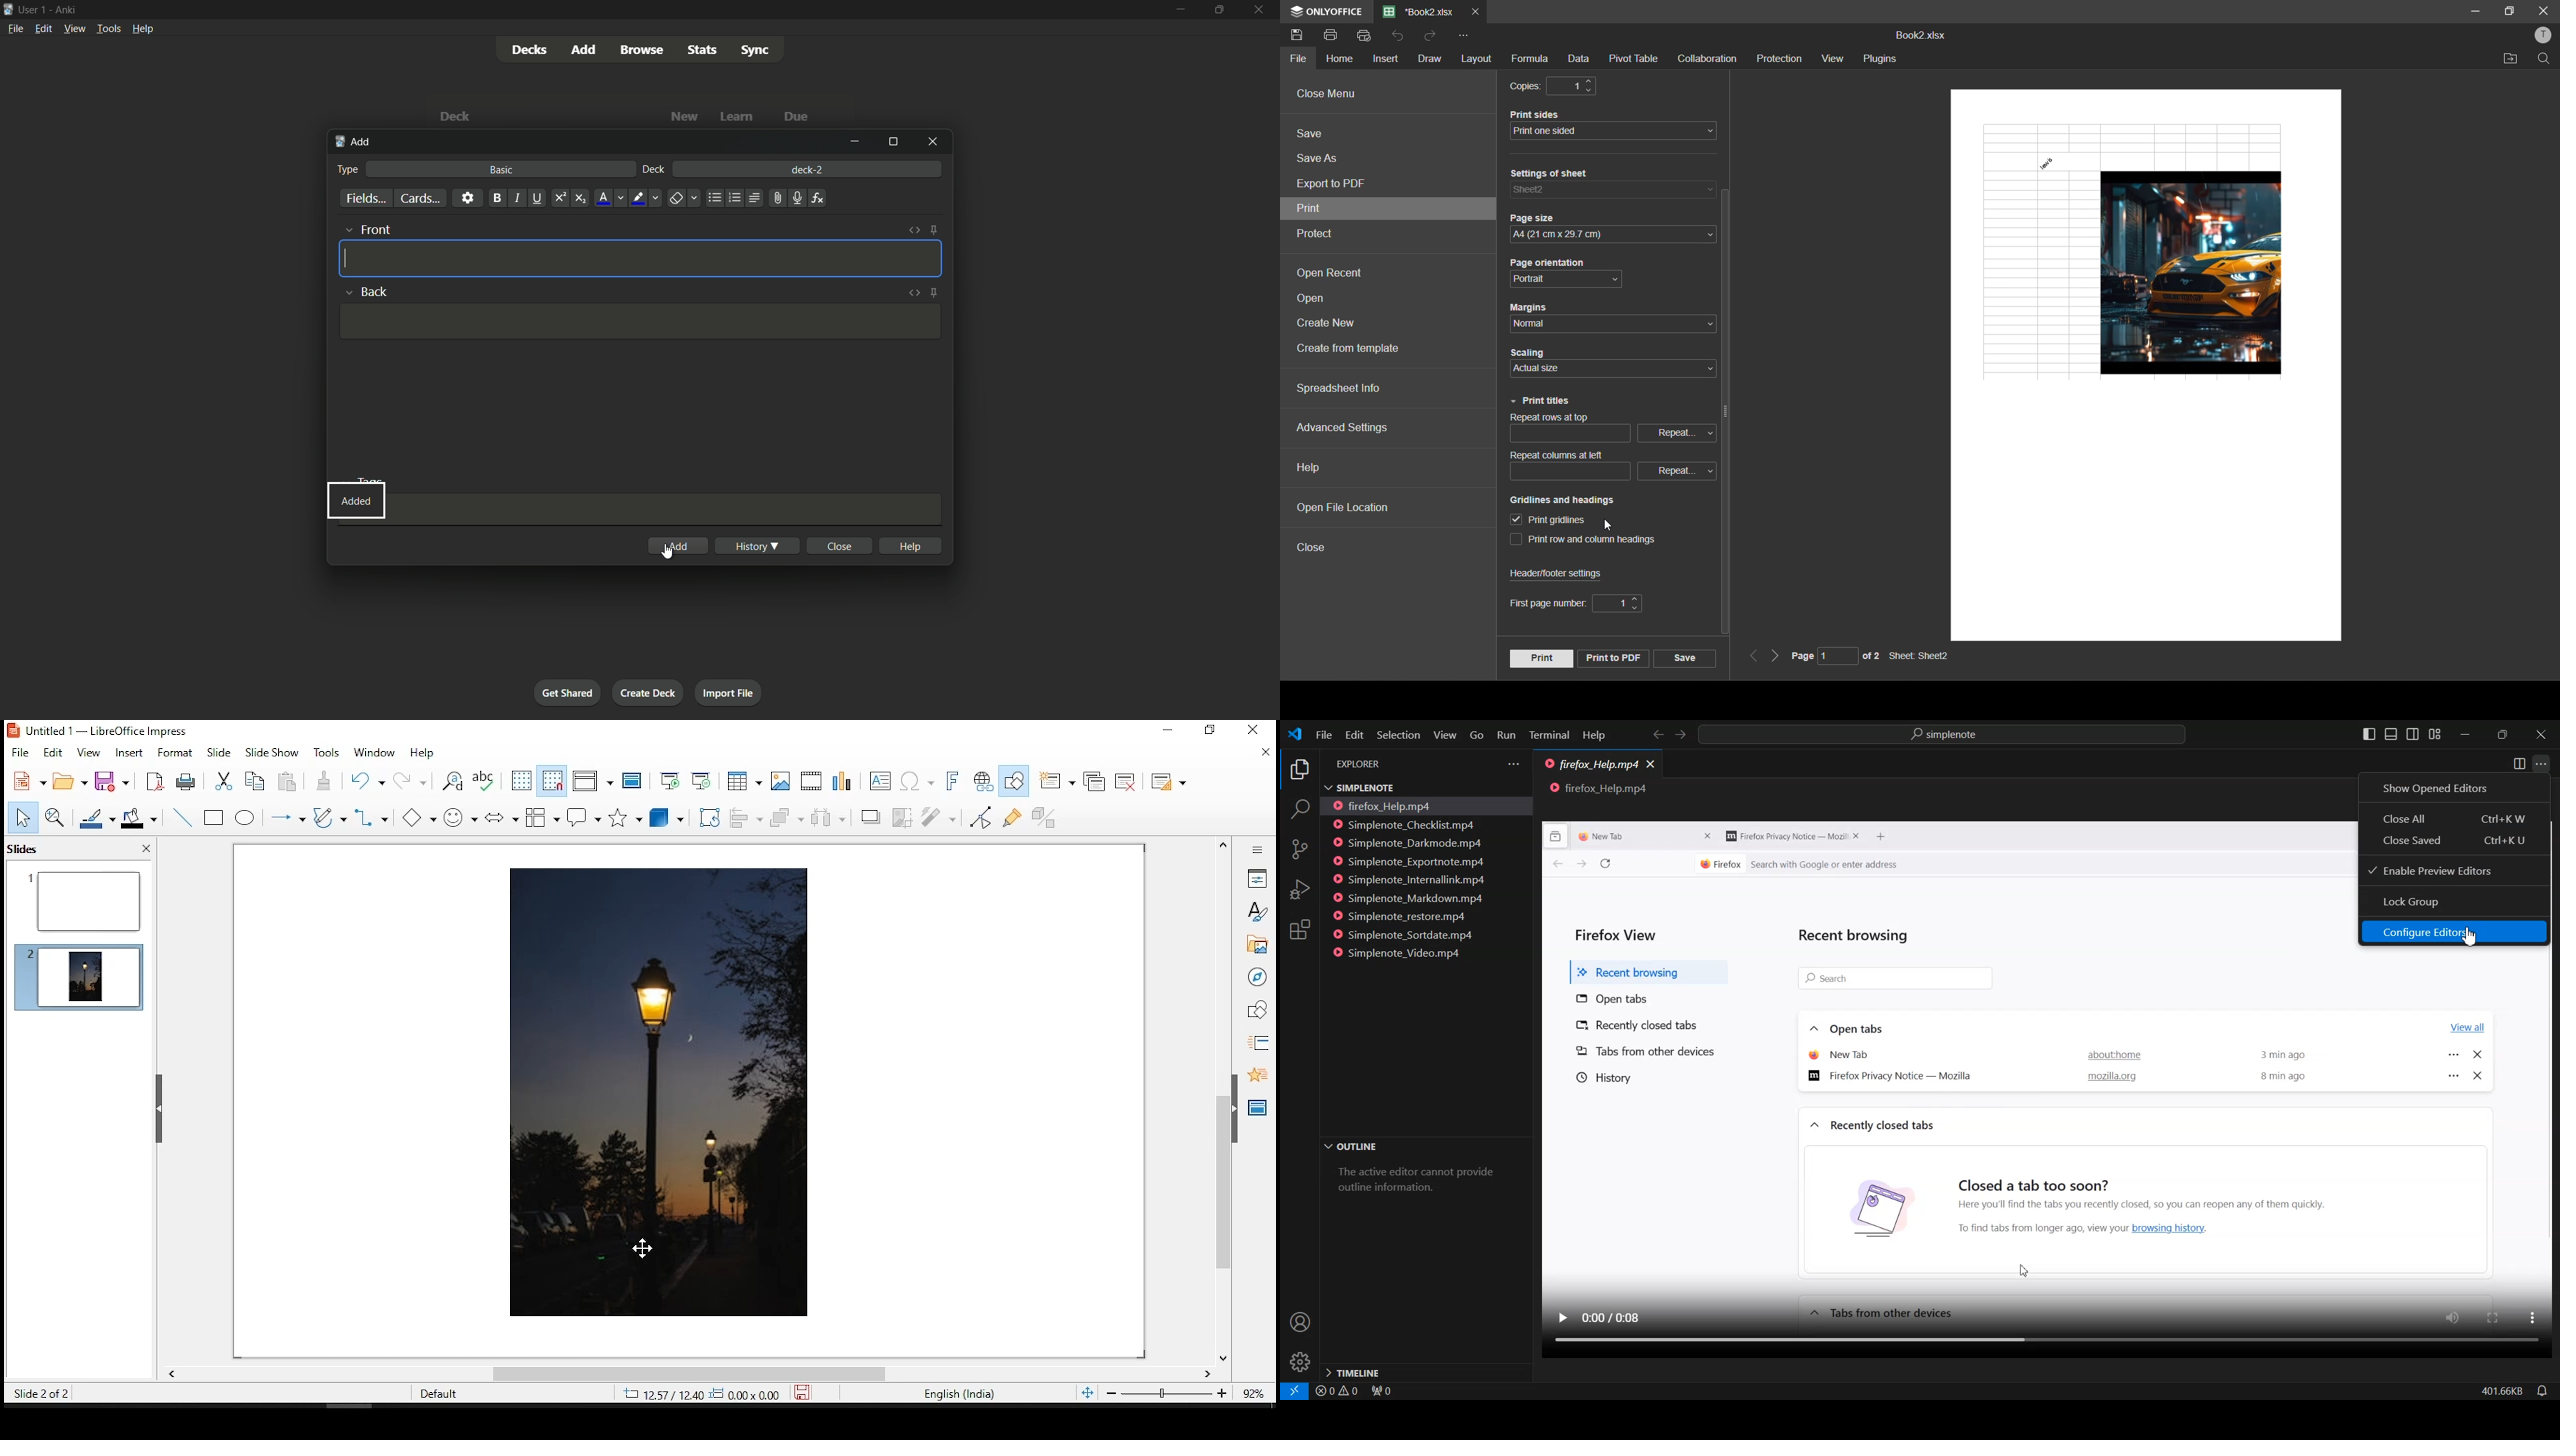  I want to click on filter, so click(937, 818).